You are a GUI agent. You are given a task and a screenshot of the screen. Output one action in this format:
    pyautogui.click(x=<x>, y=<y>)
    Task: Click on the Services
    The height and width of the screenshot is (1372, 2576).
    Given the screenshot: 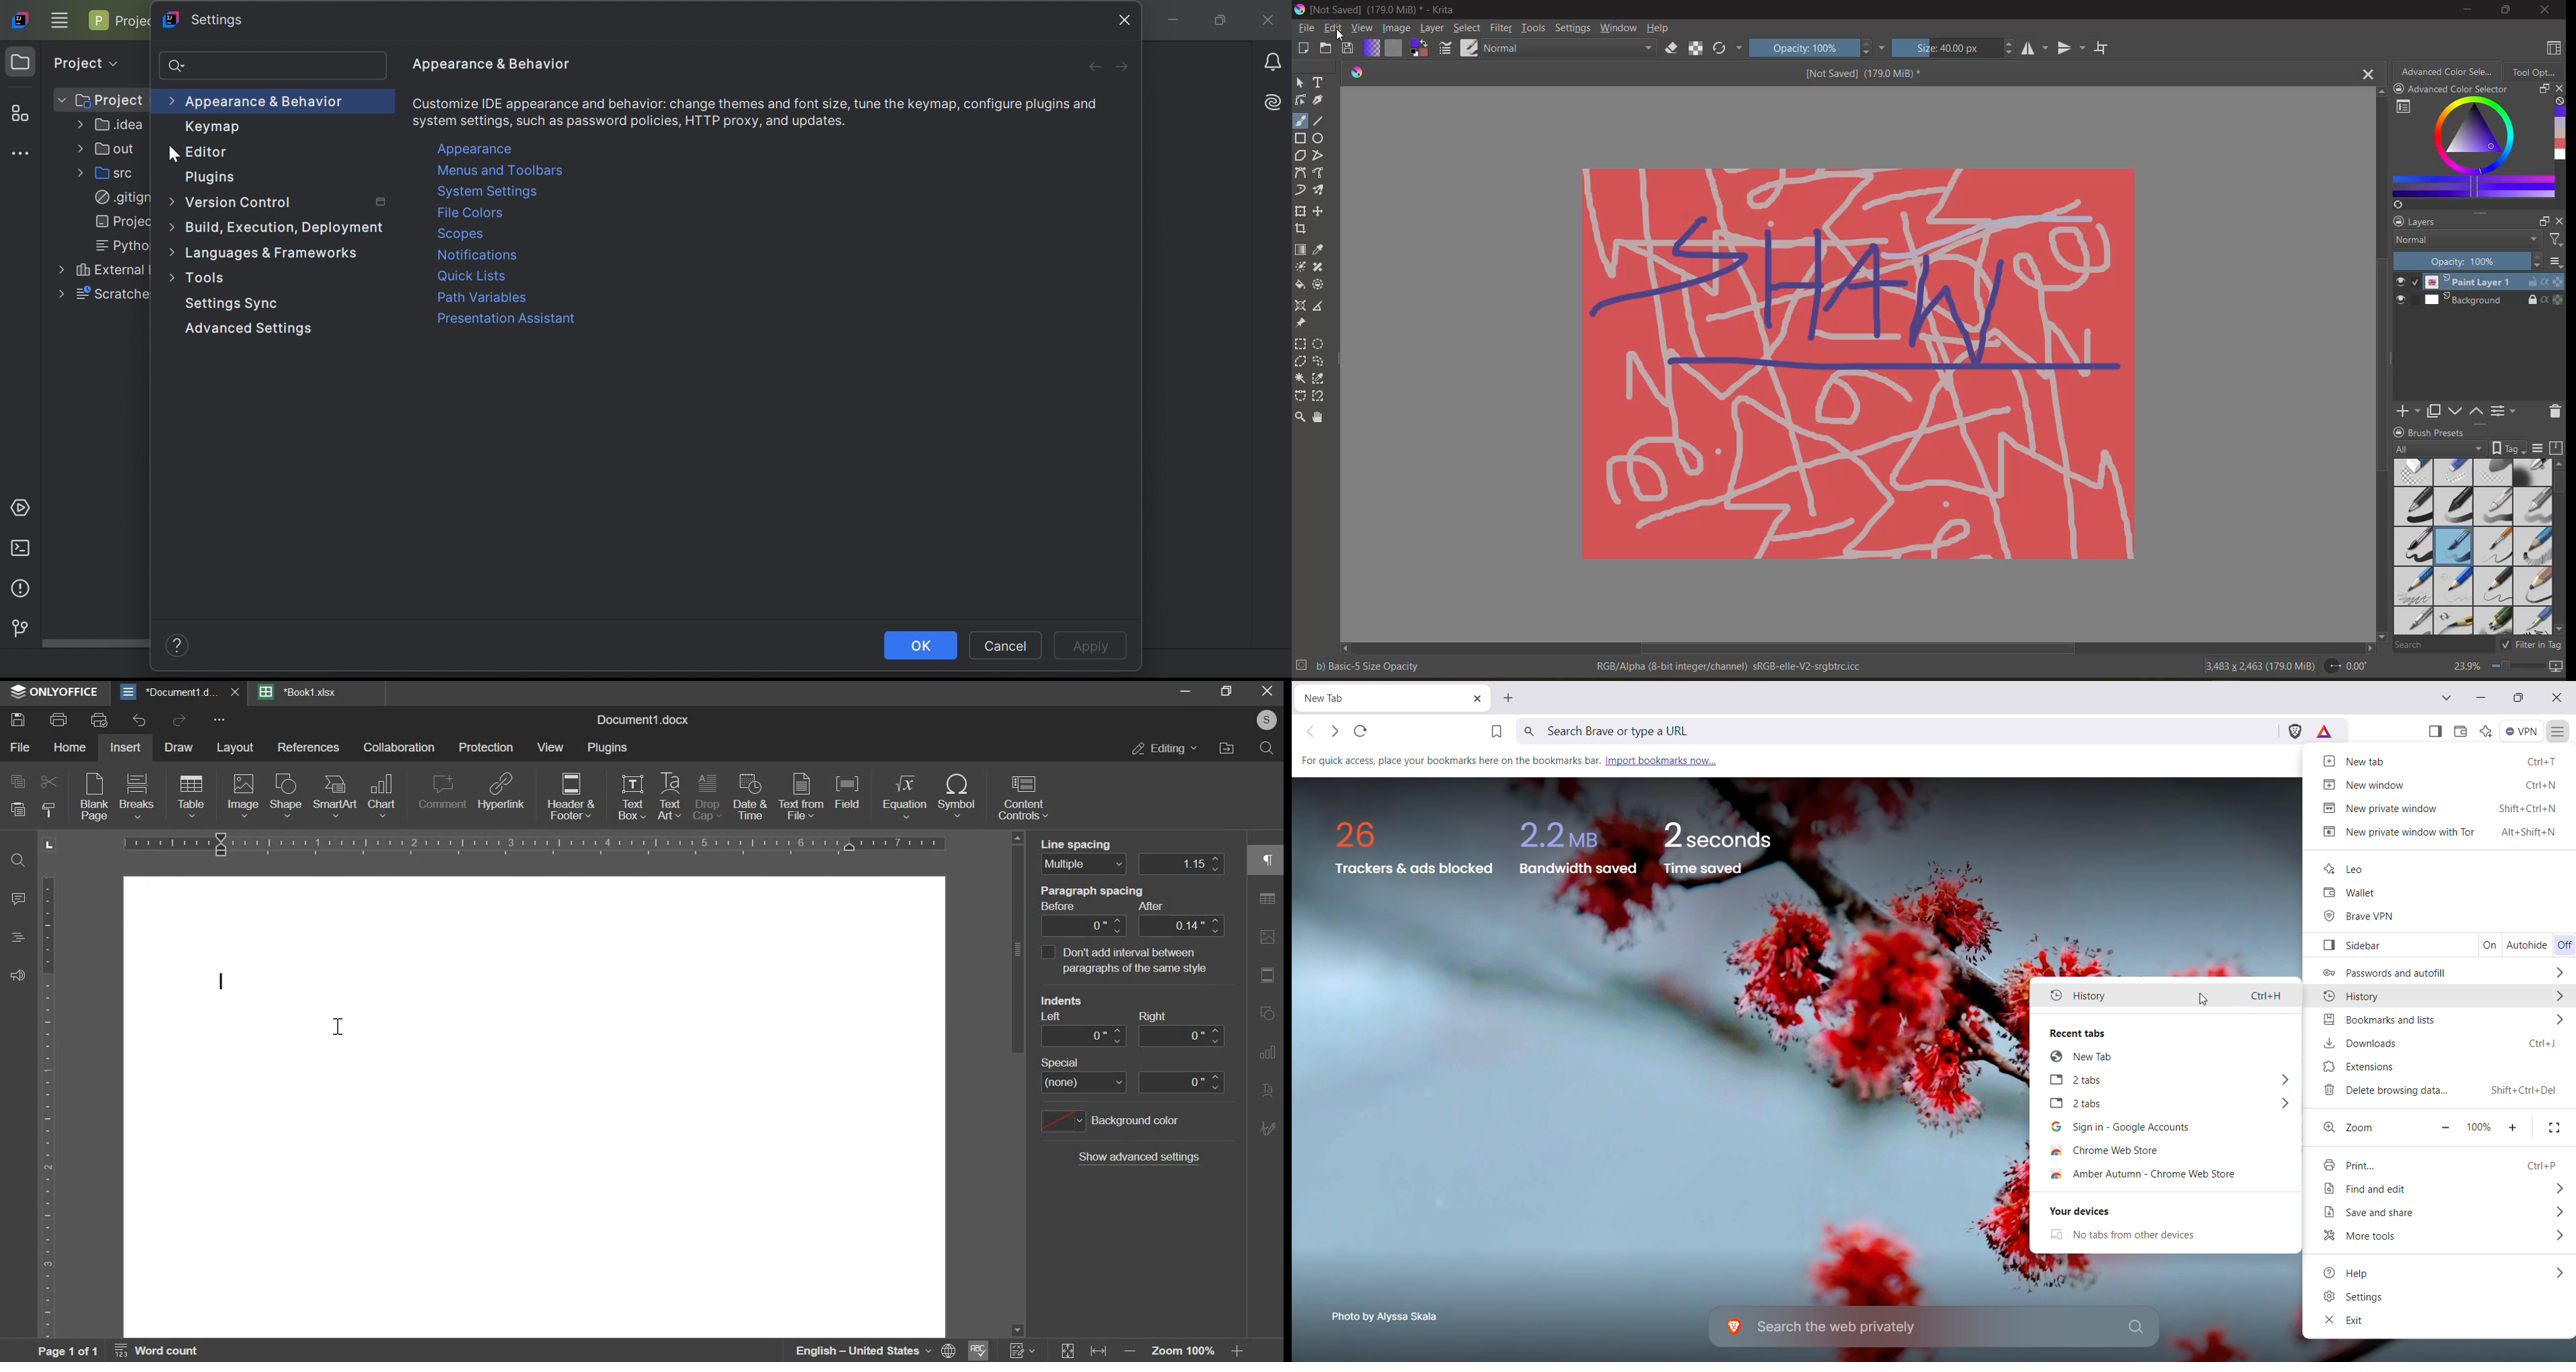 What is the action you would take?
    pyautogui.click(x=24, y=507)
    